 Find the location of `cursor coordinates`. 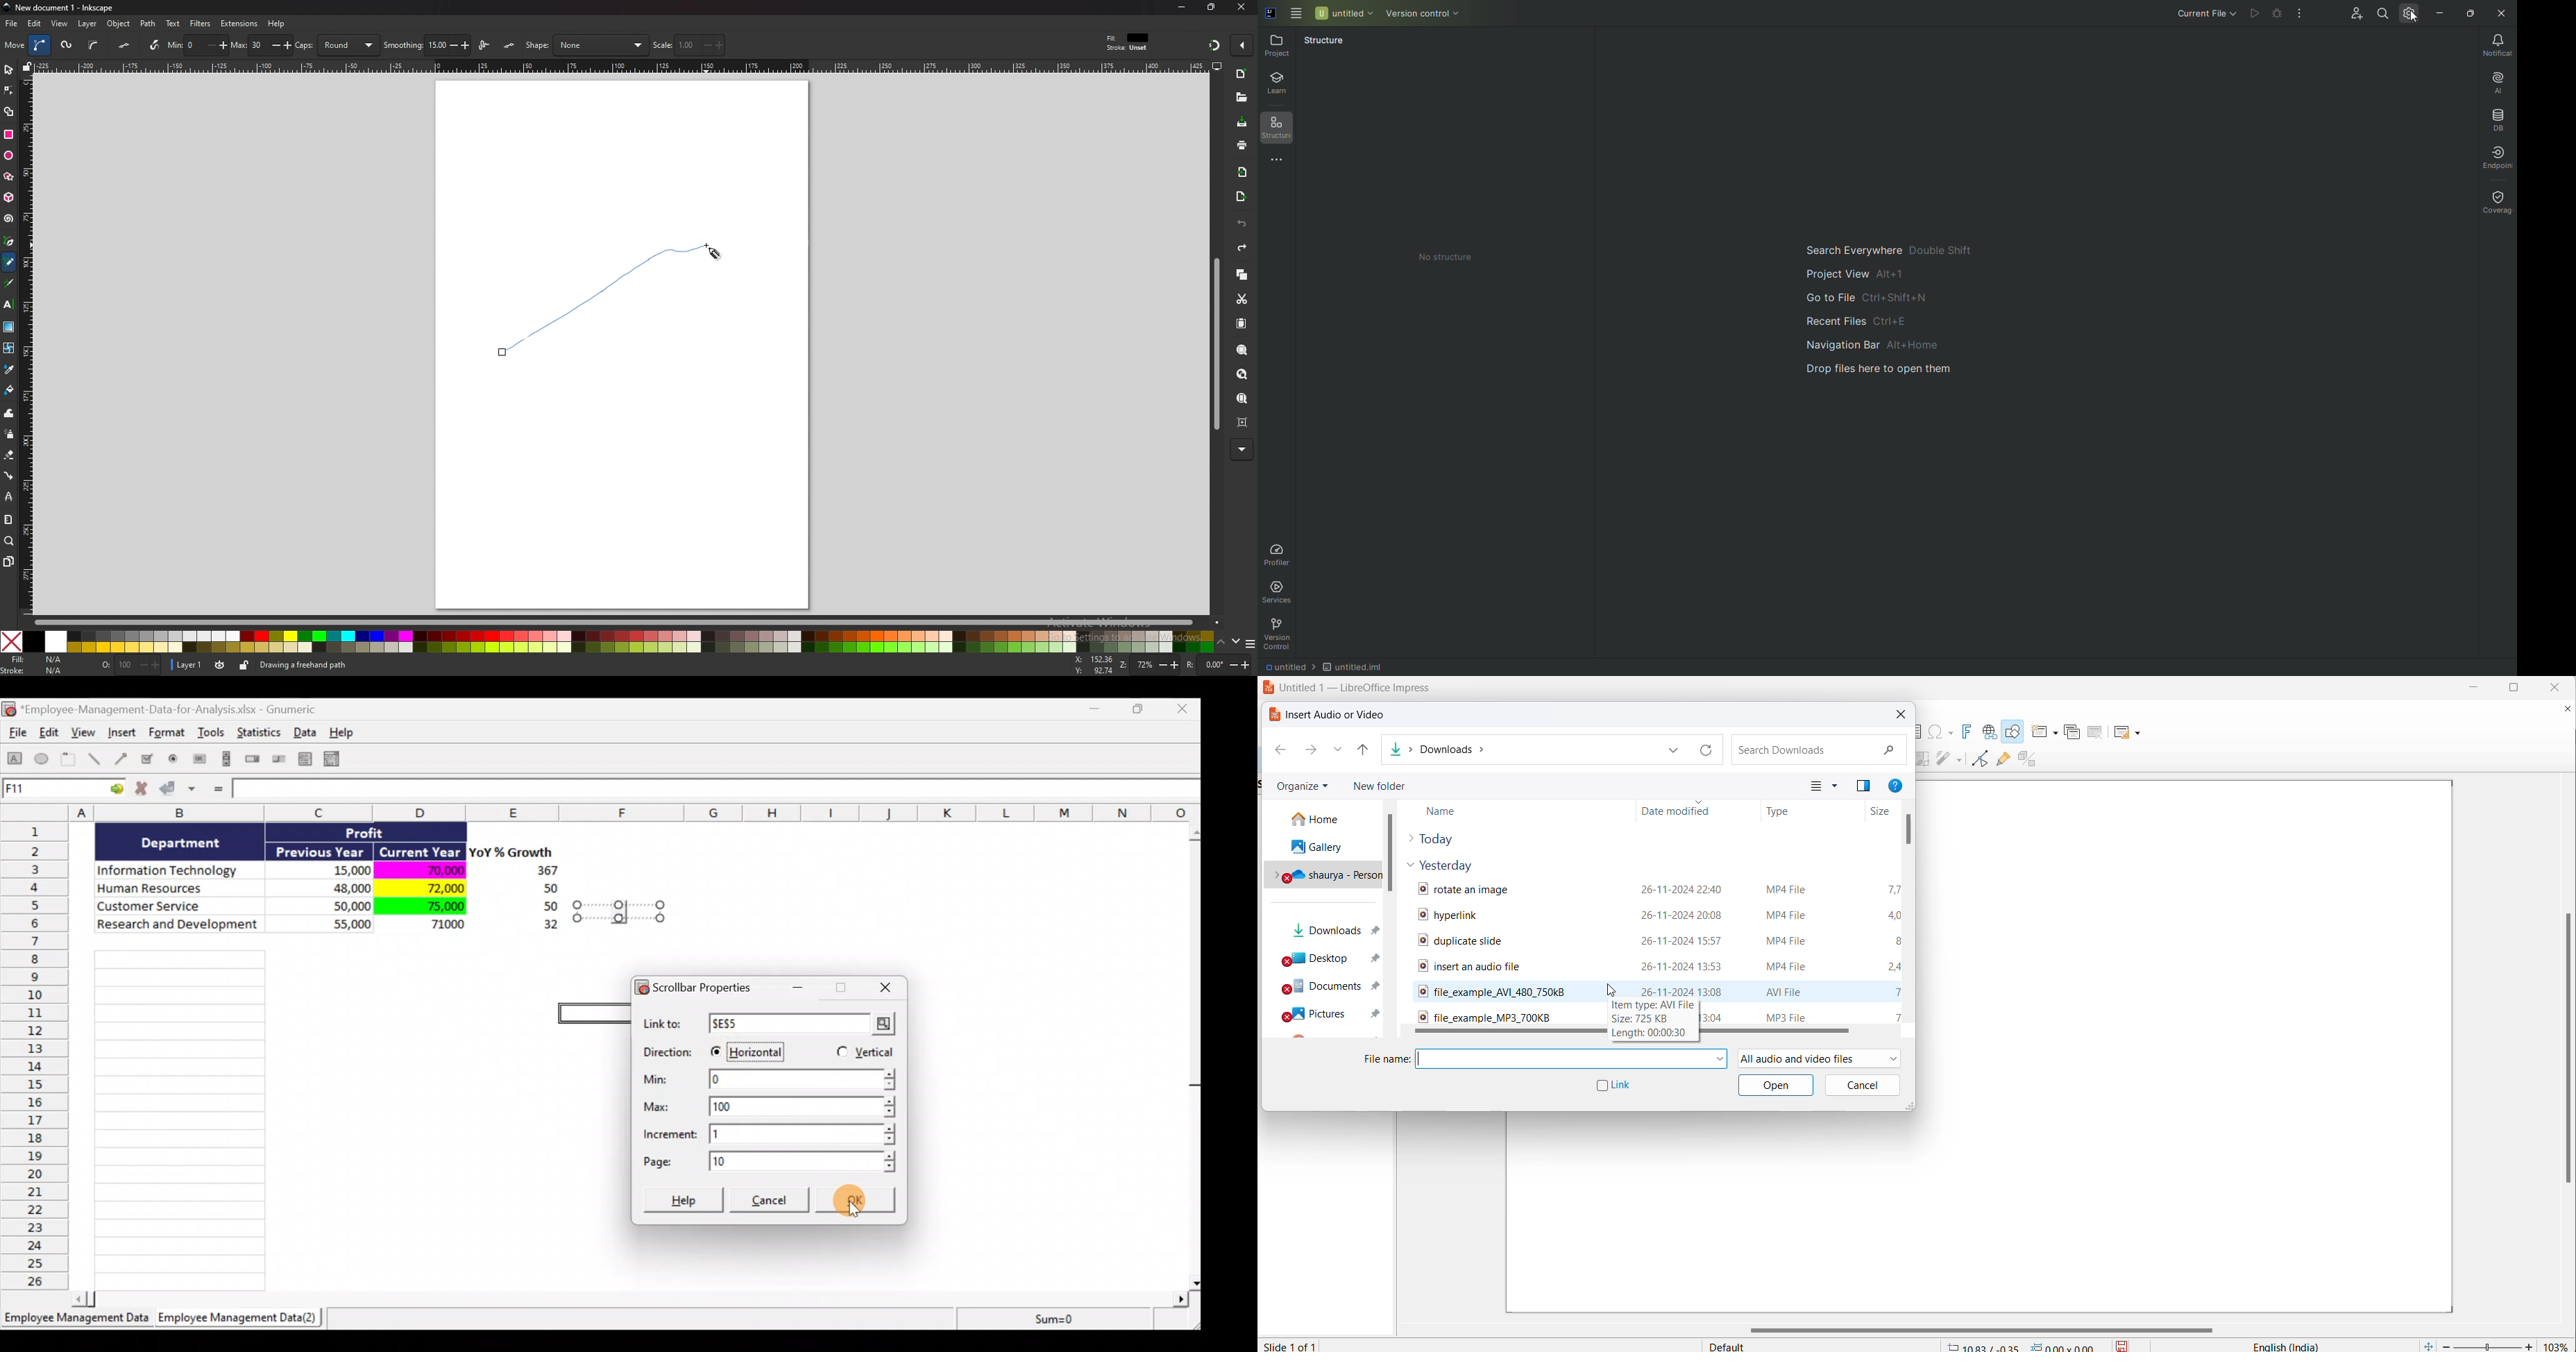

cursor coordinates is located at coordinates (1094, 664).